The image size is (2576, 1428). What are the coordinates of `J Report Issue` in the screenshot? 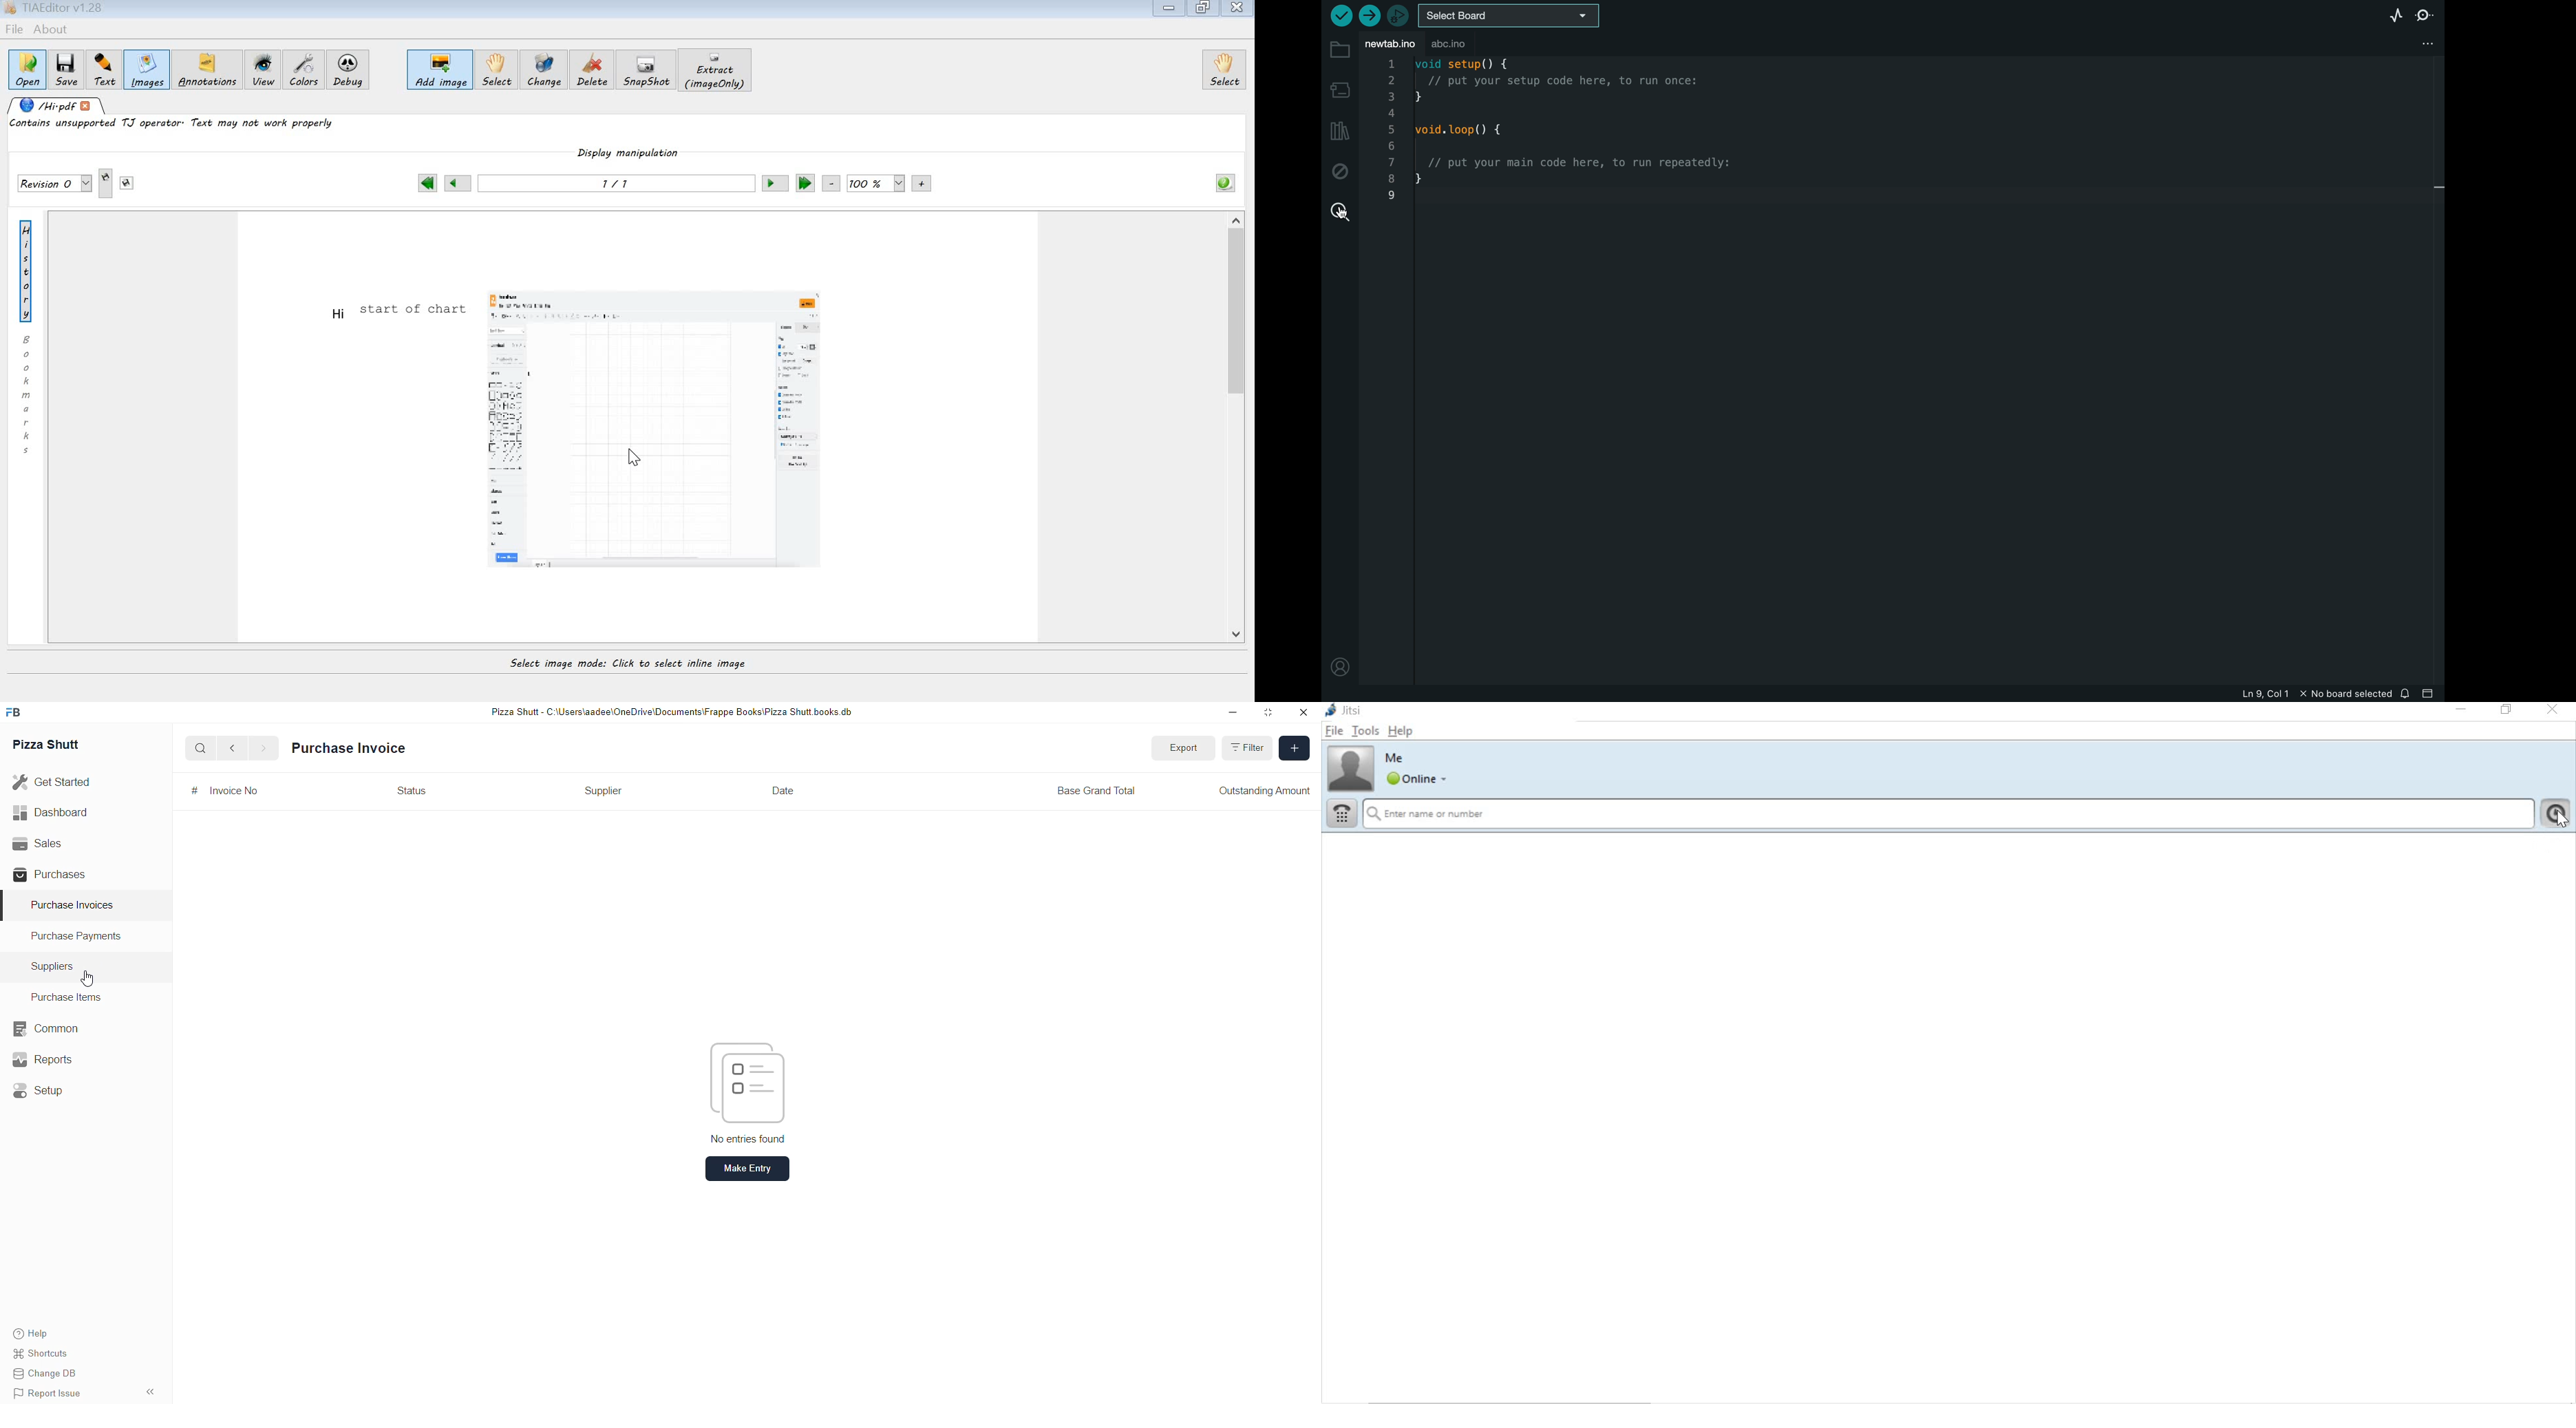 It's located at (50, 1394).